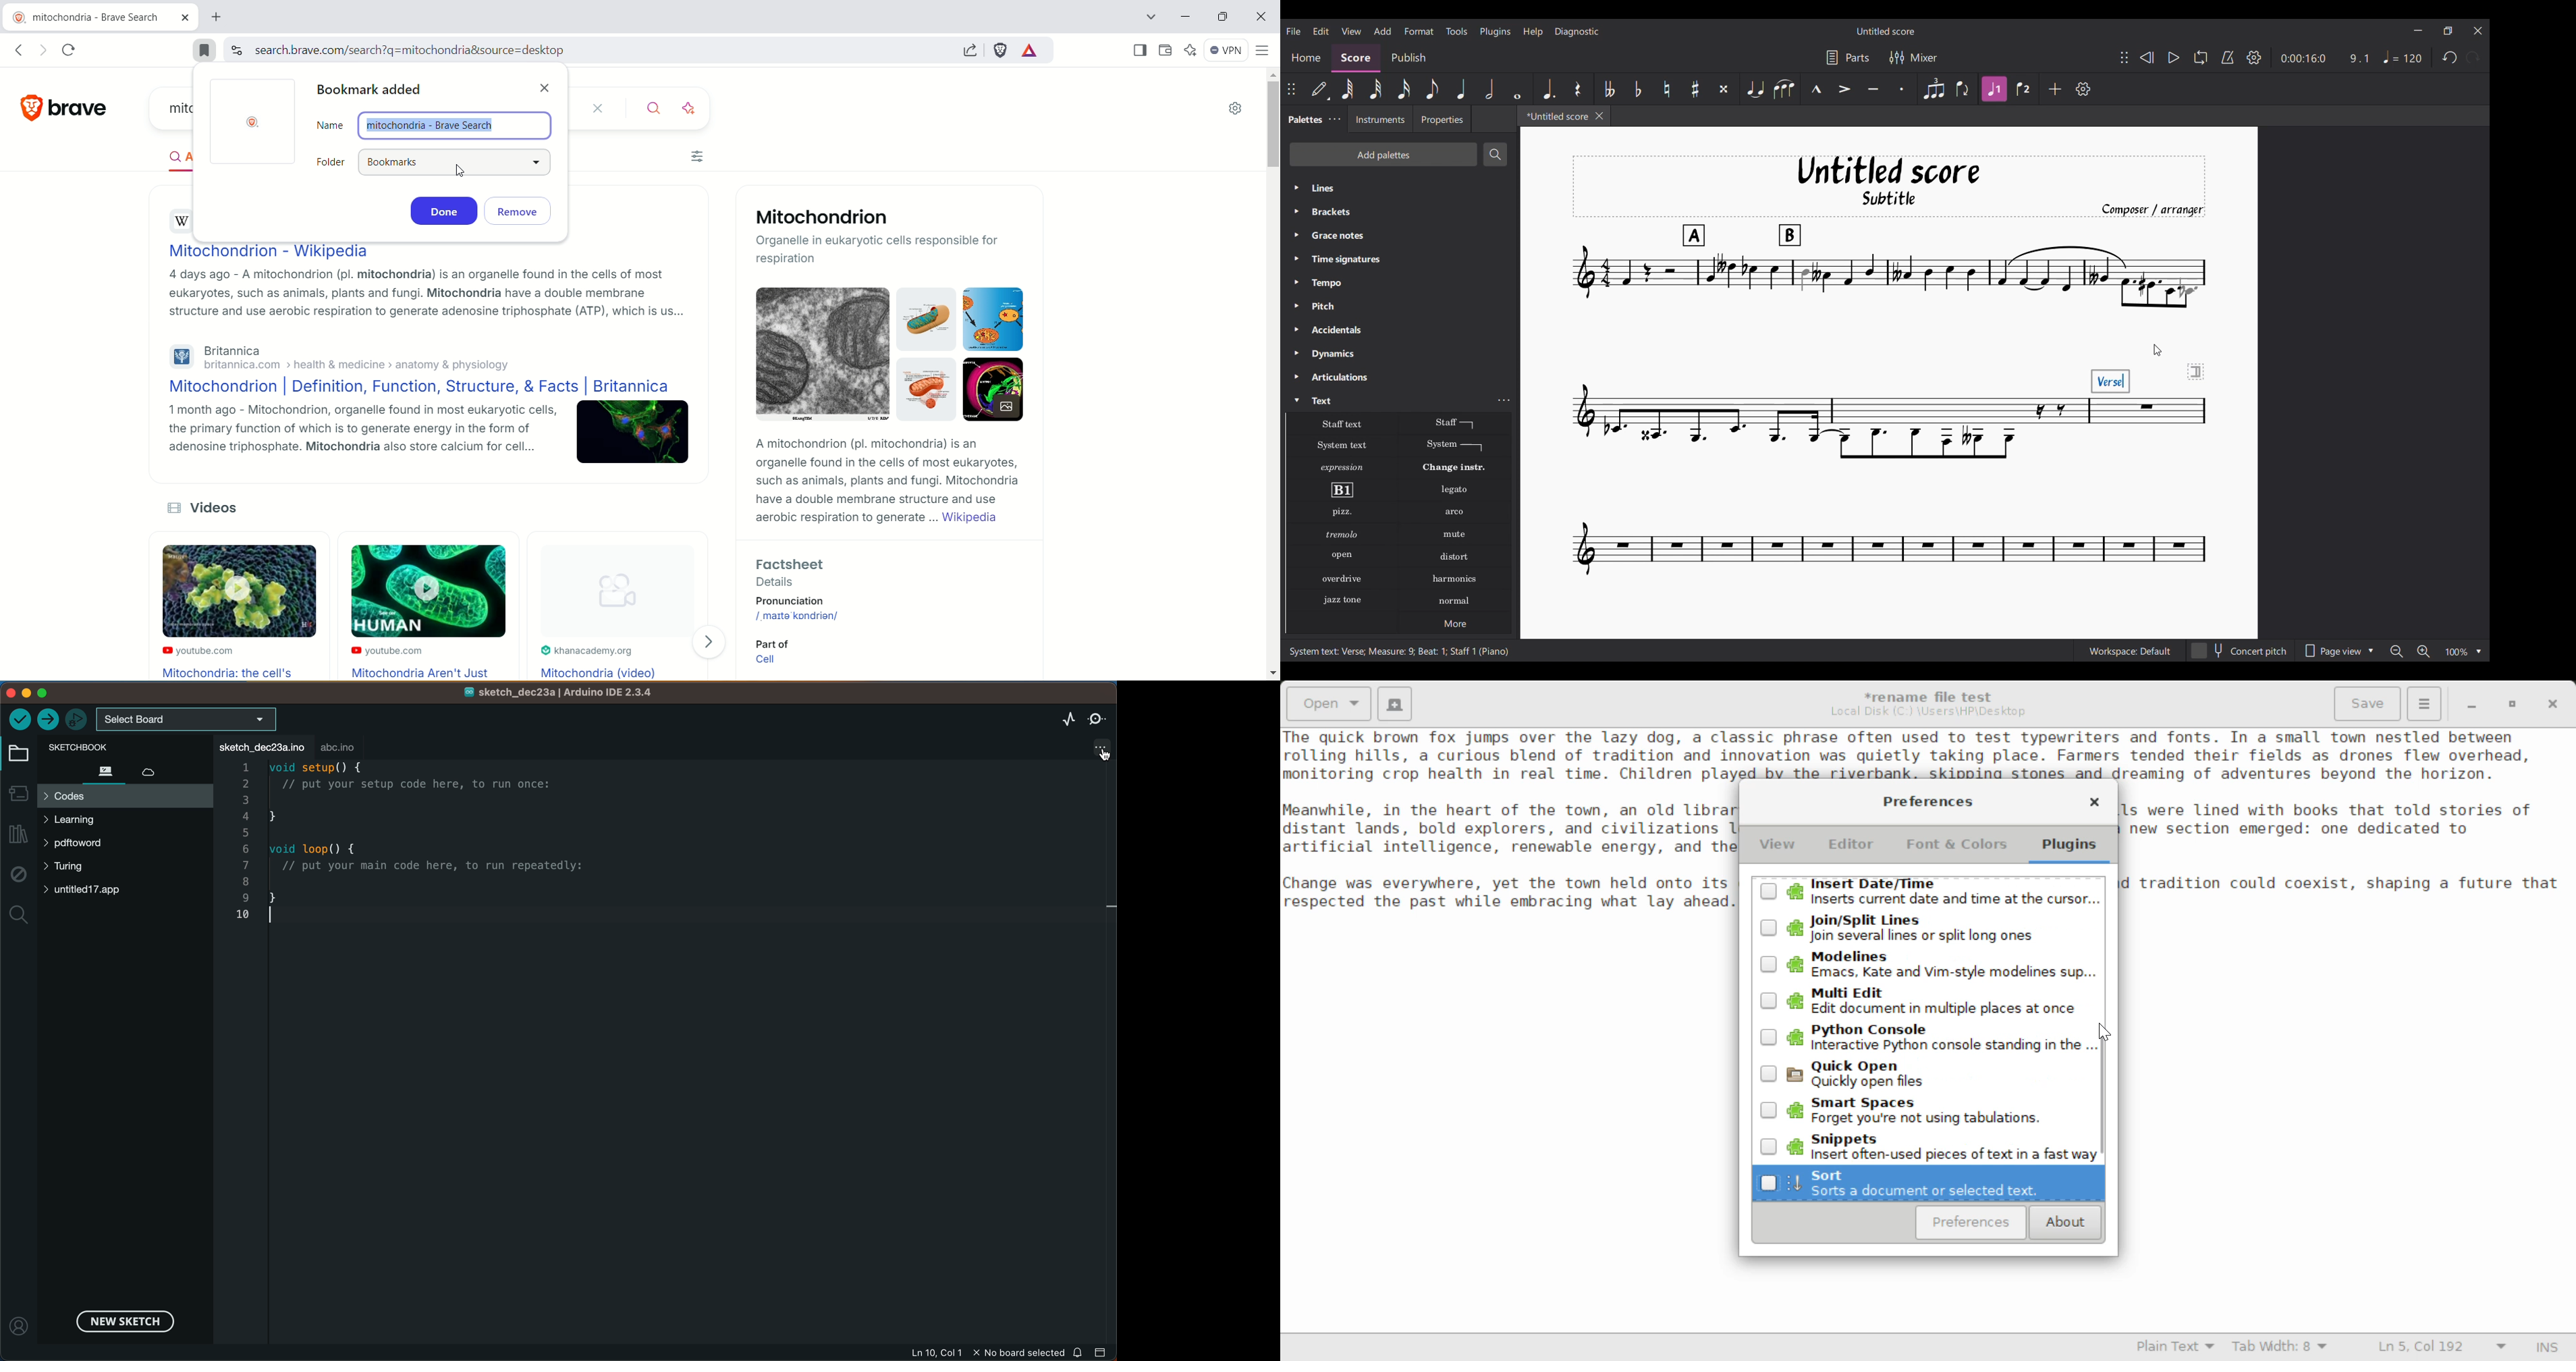 This screenshot has height=1372, width=2576. What do you see at coordinates (1455, 423) in the screenshot?
I see `Staff text line` at bounding box center [1455, 423].